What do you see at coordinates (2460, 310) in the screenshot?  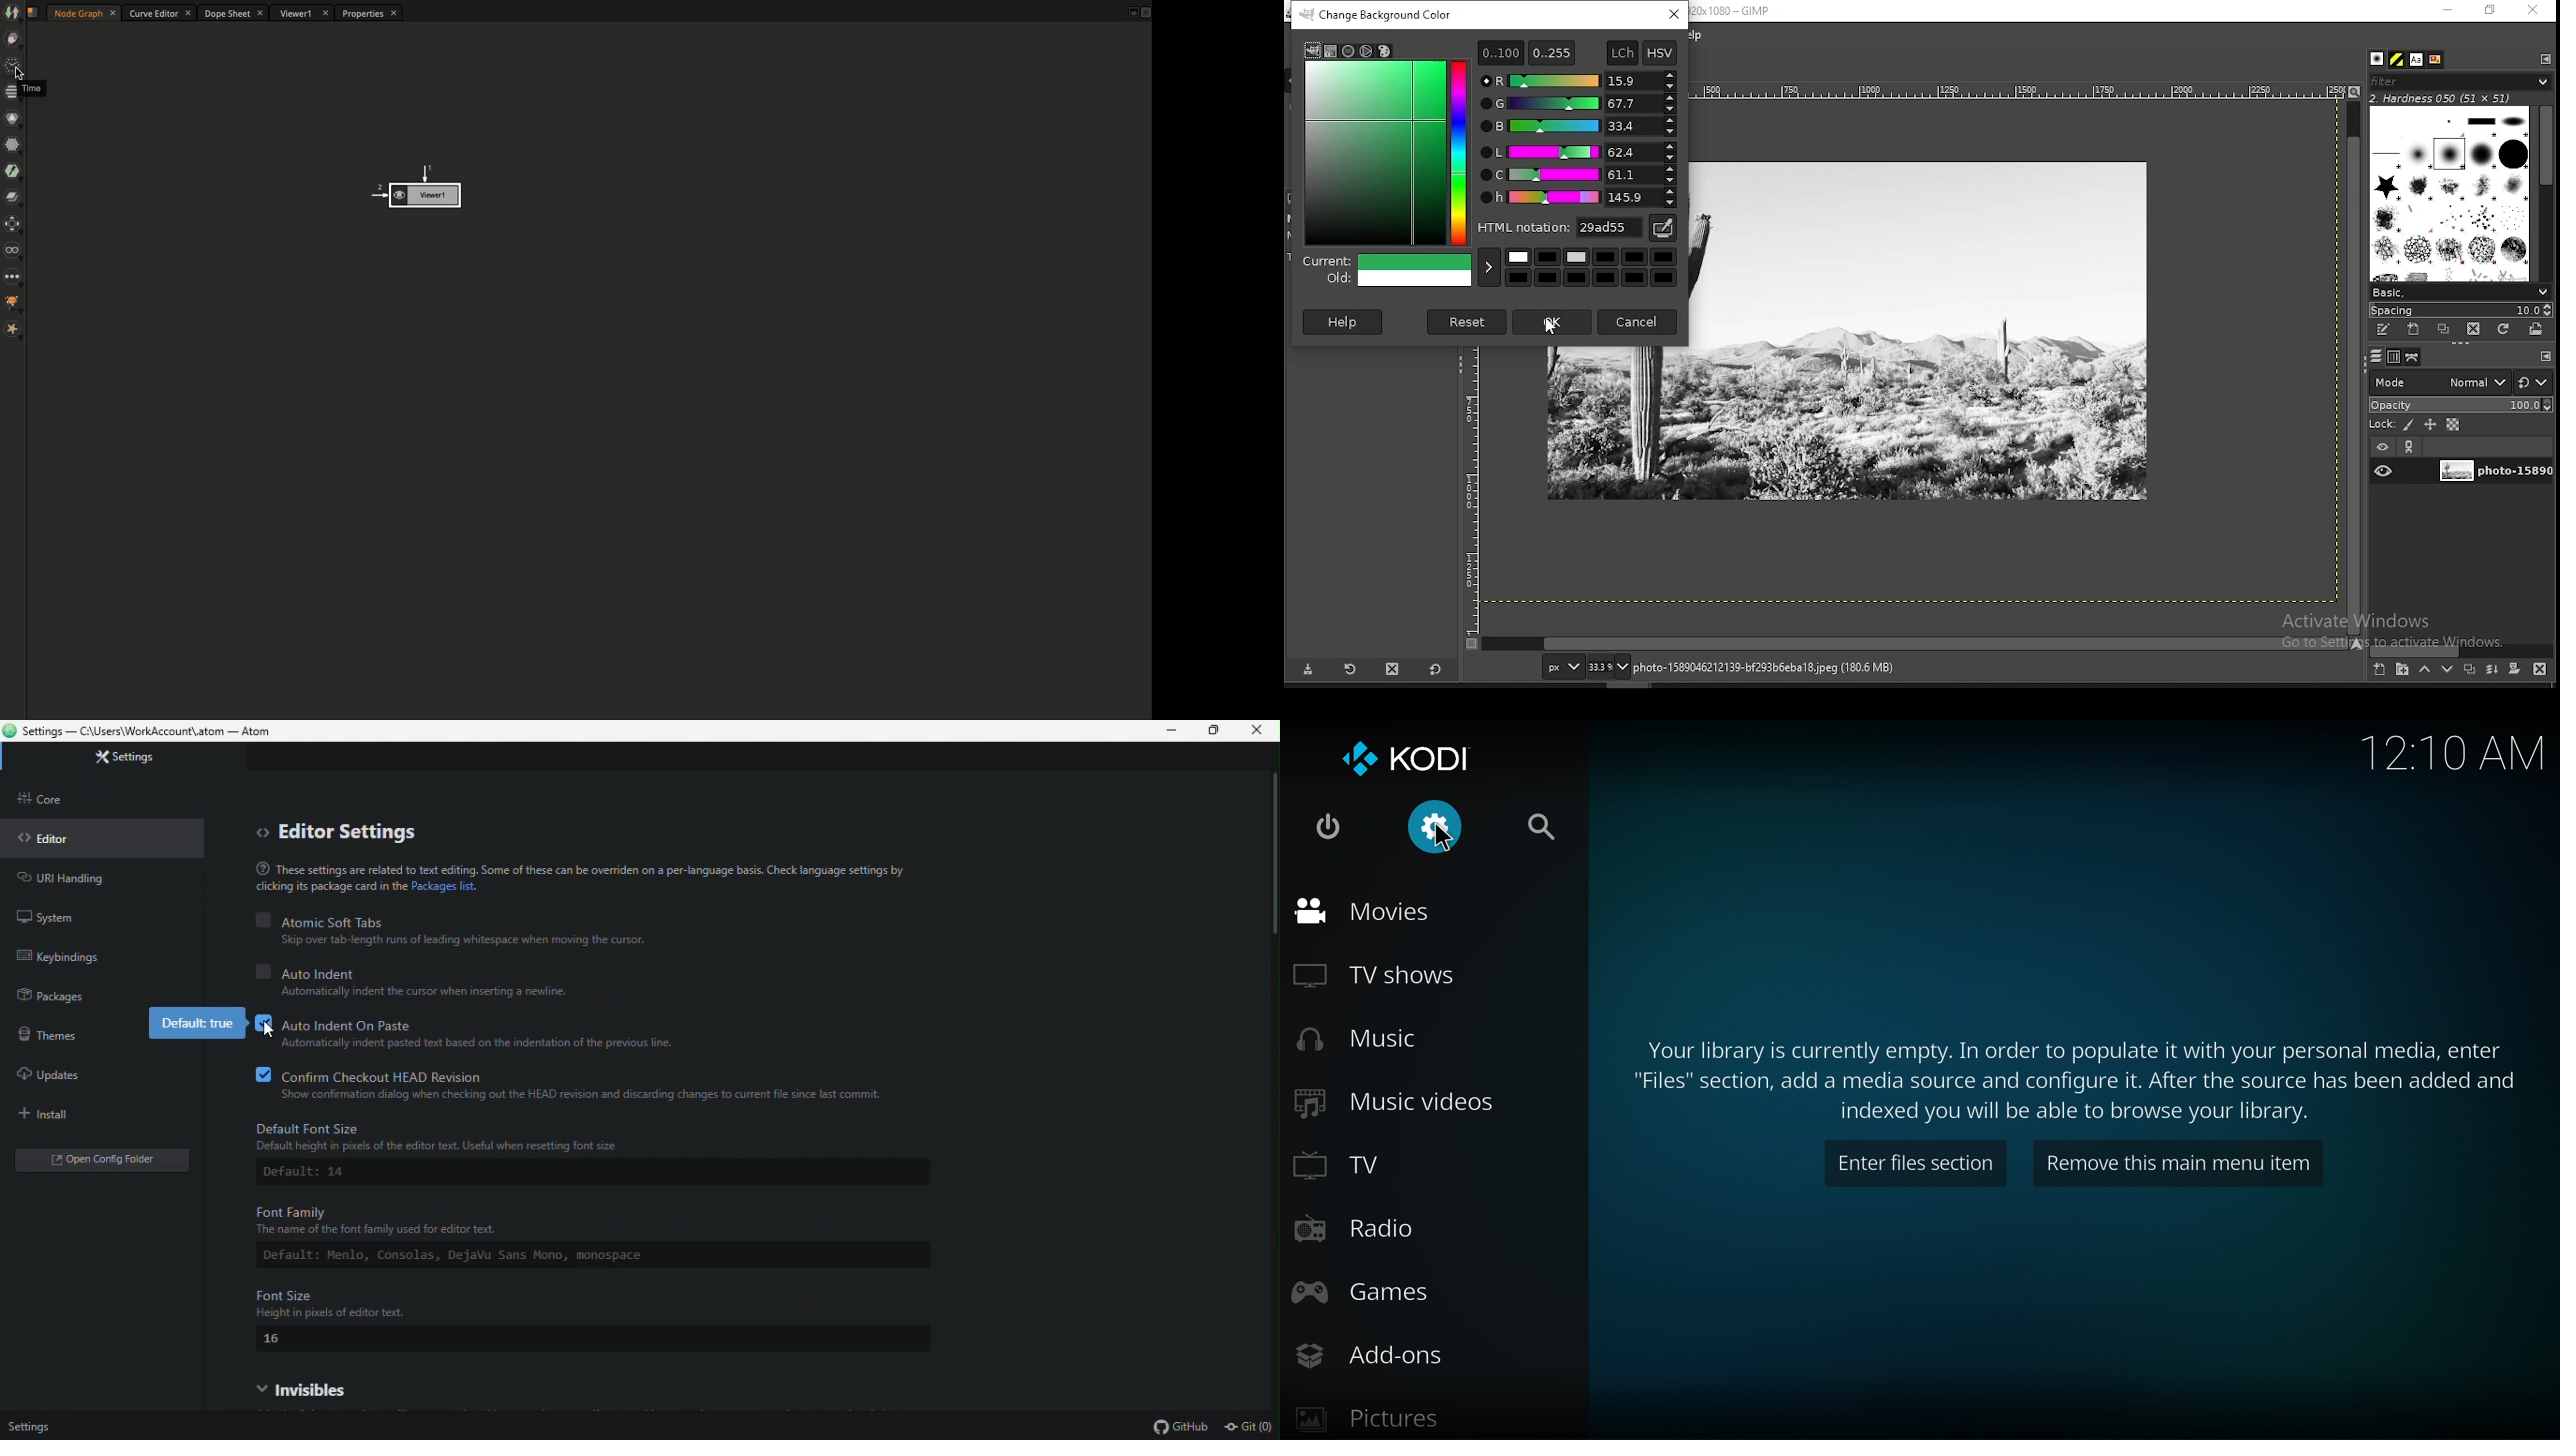 I see `spacing` at bounding box center [2460, 310].